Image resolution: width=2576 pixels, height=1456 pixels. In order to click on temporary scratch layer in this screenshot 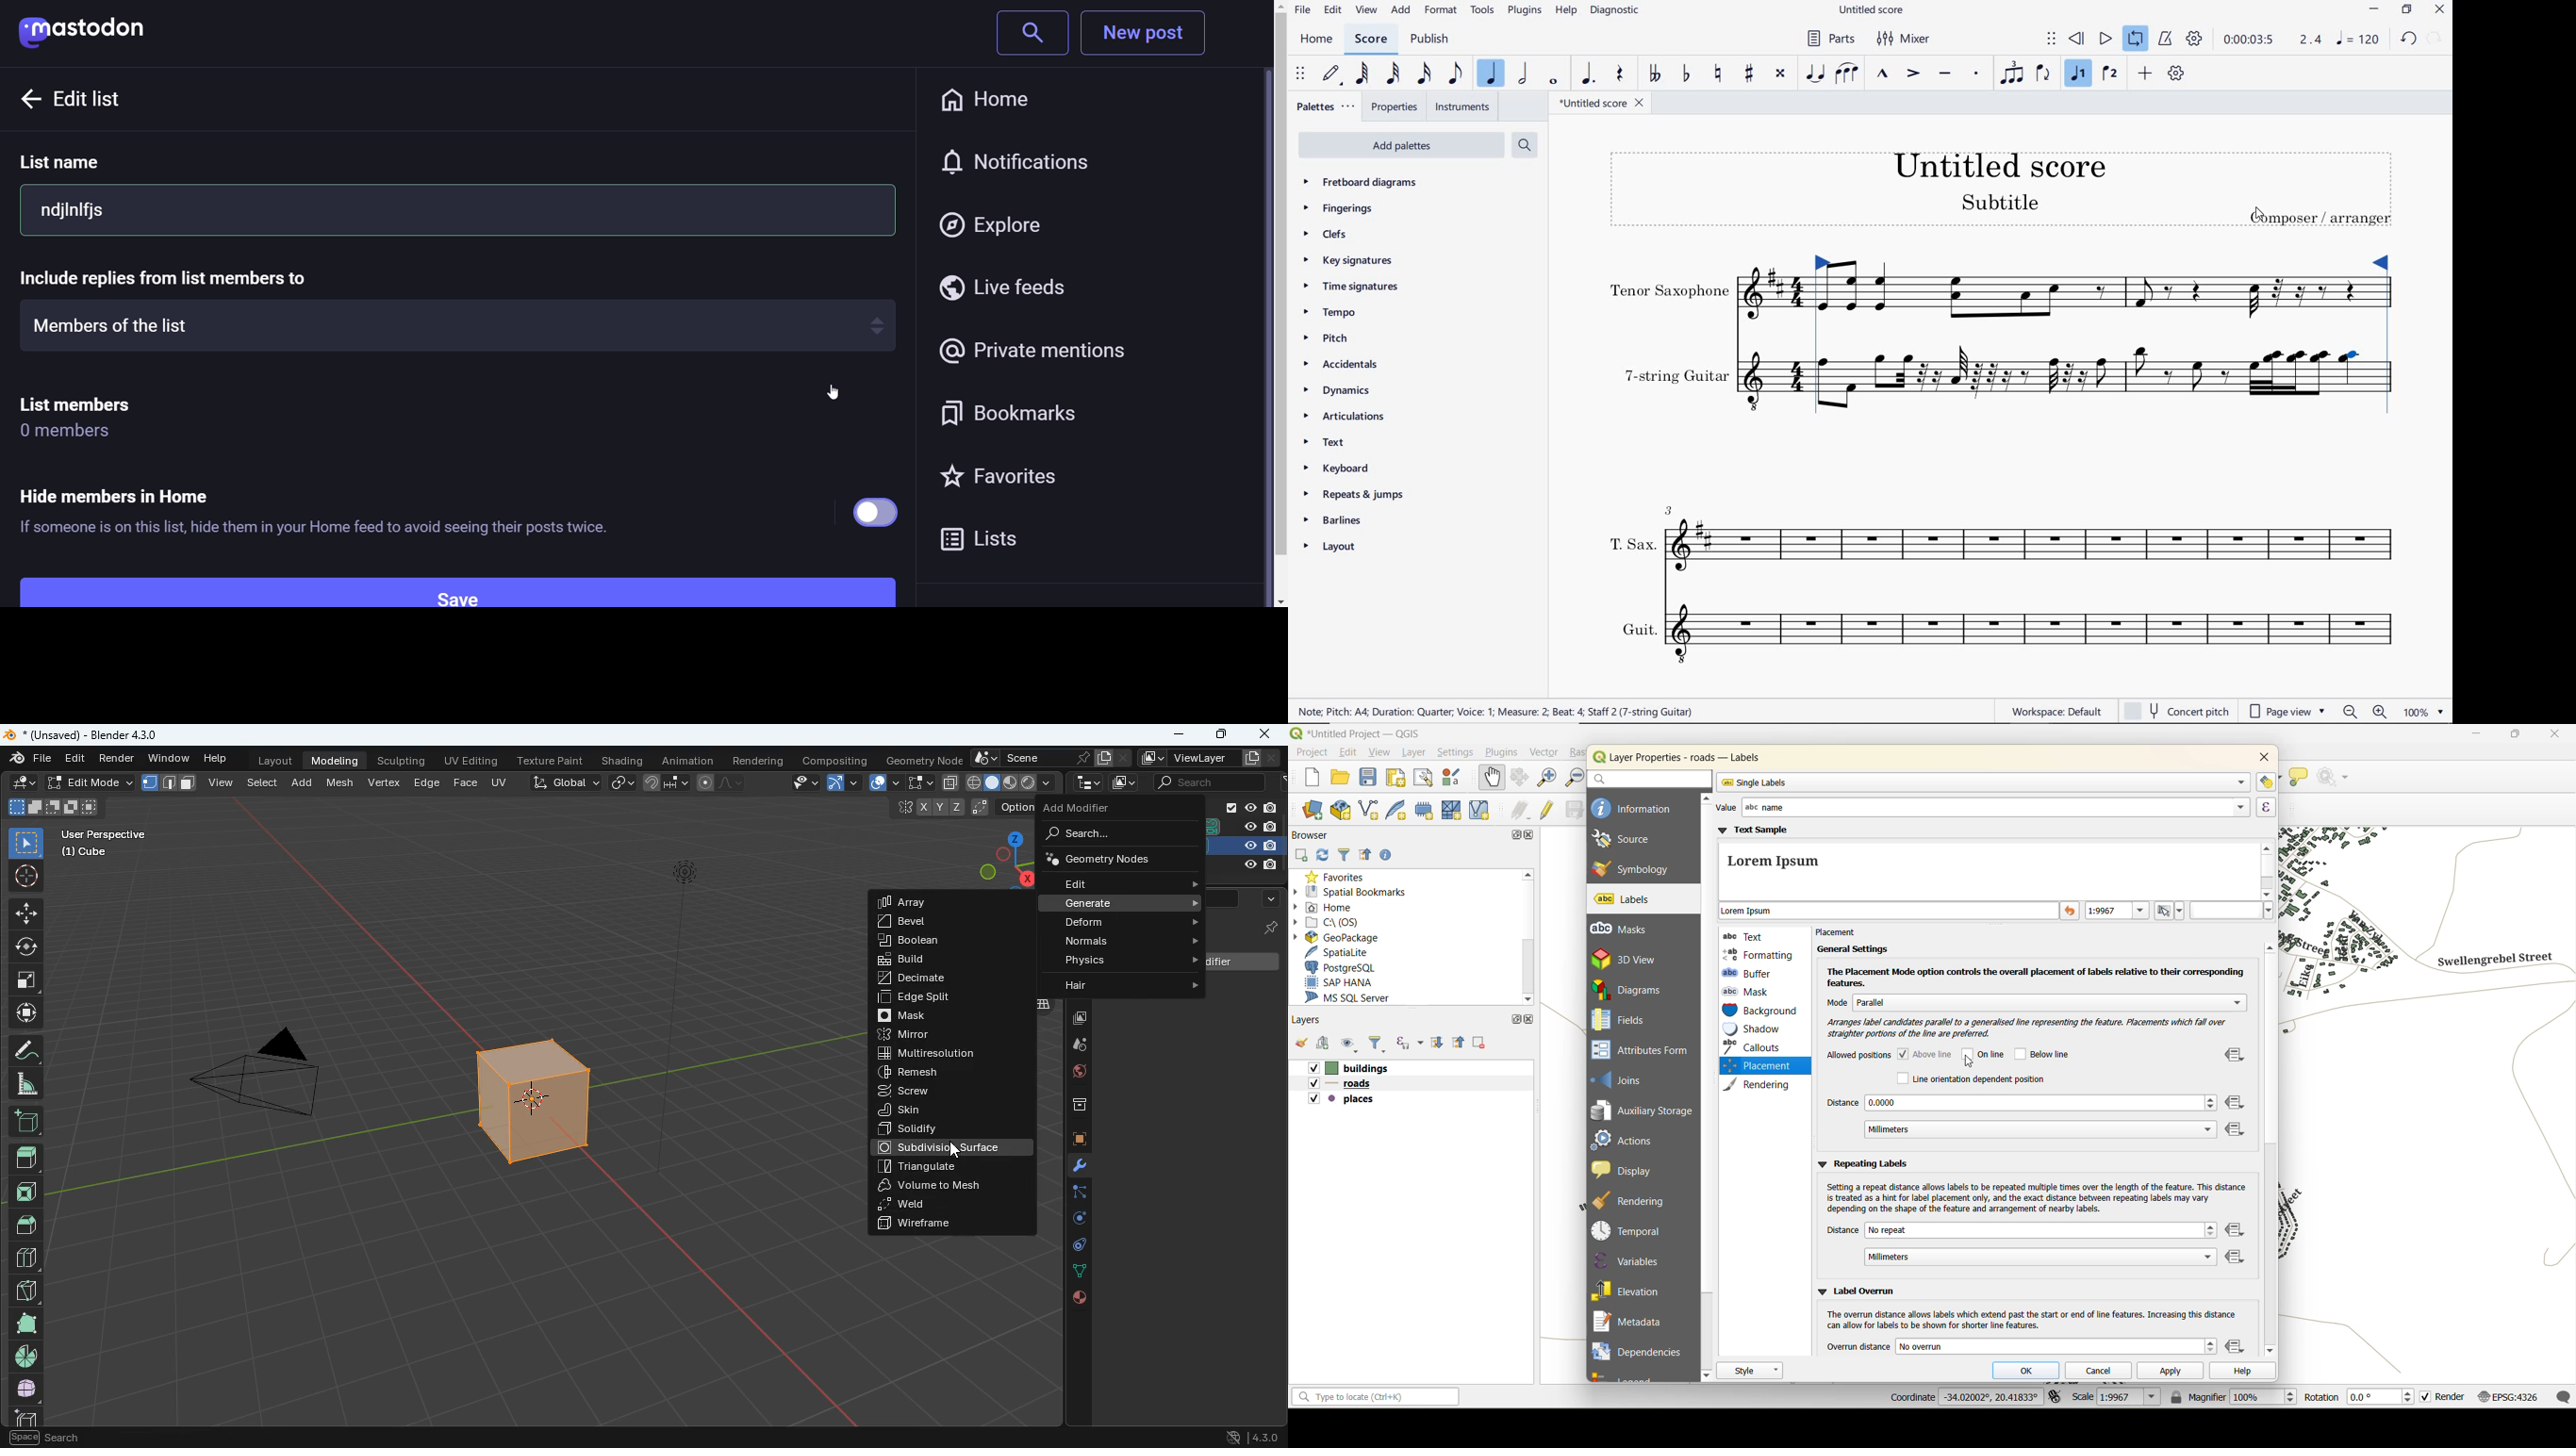, I will do `click(1425, 810)`.